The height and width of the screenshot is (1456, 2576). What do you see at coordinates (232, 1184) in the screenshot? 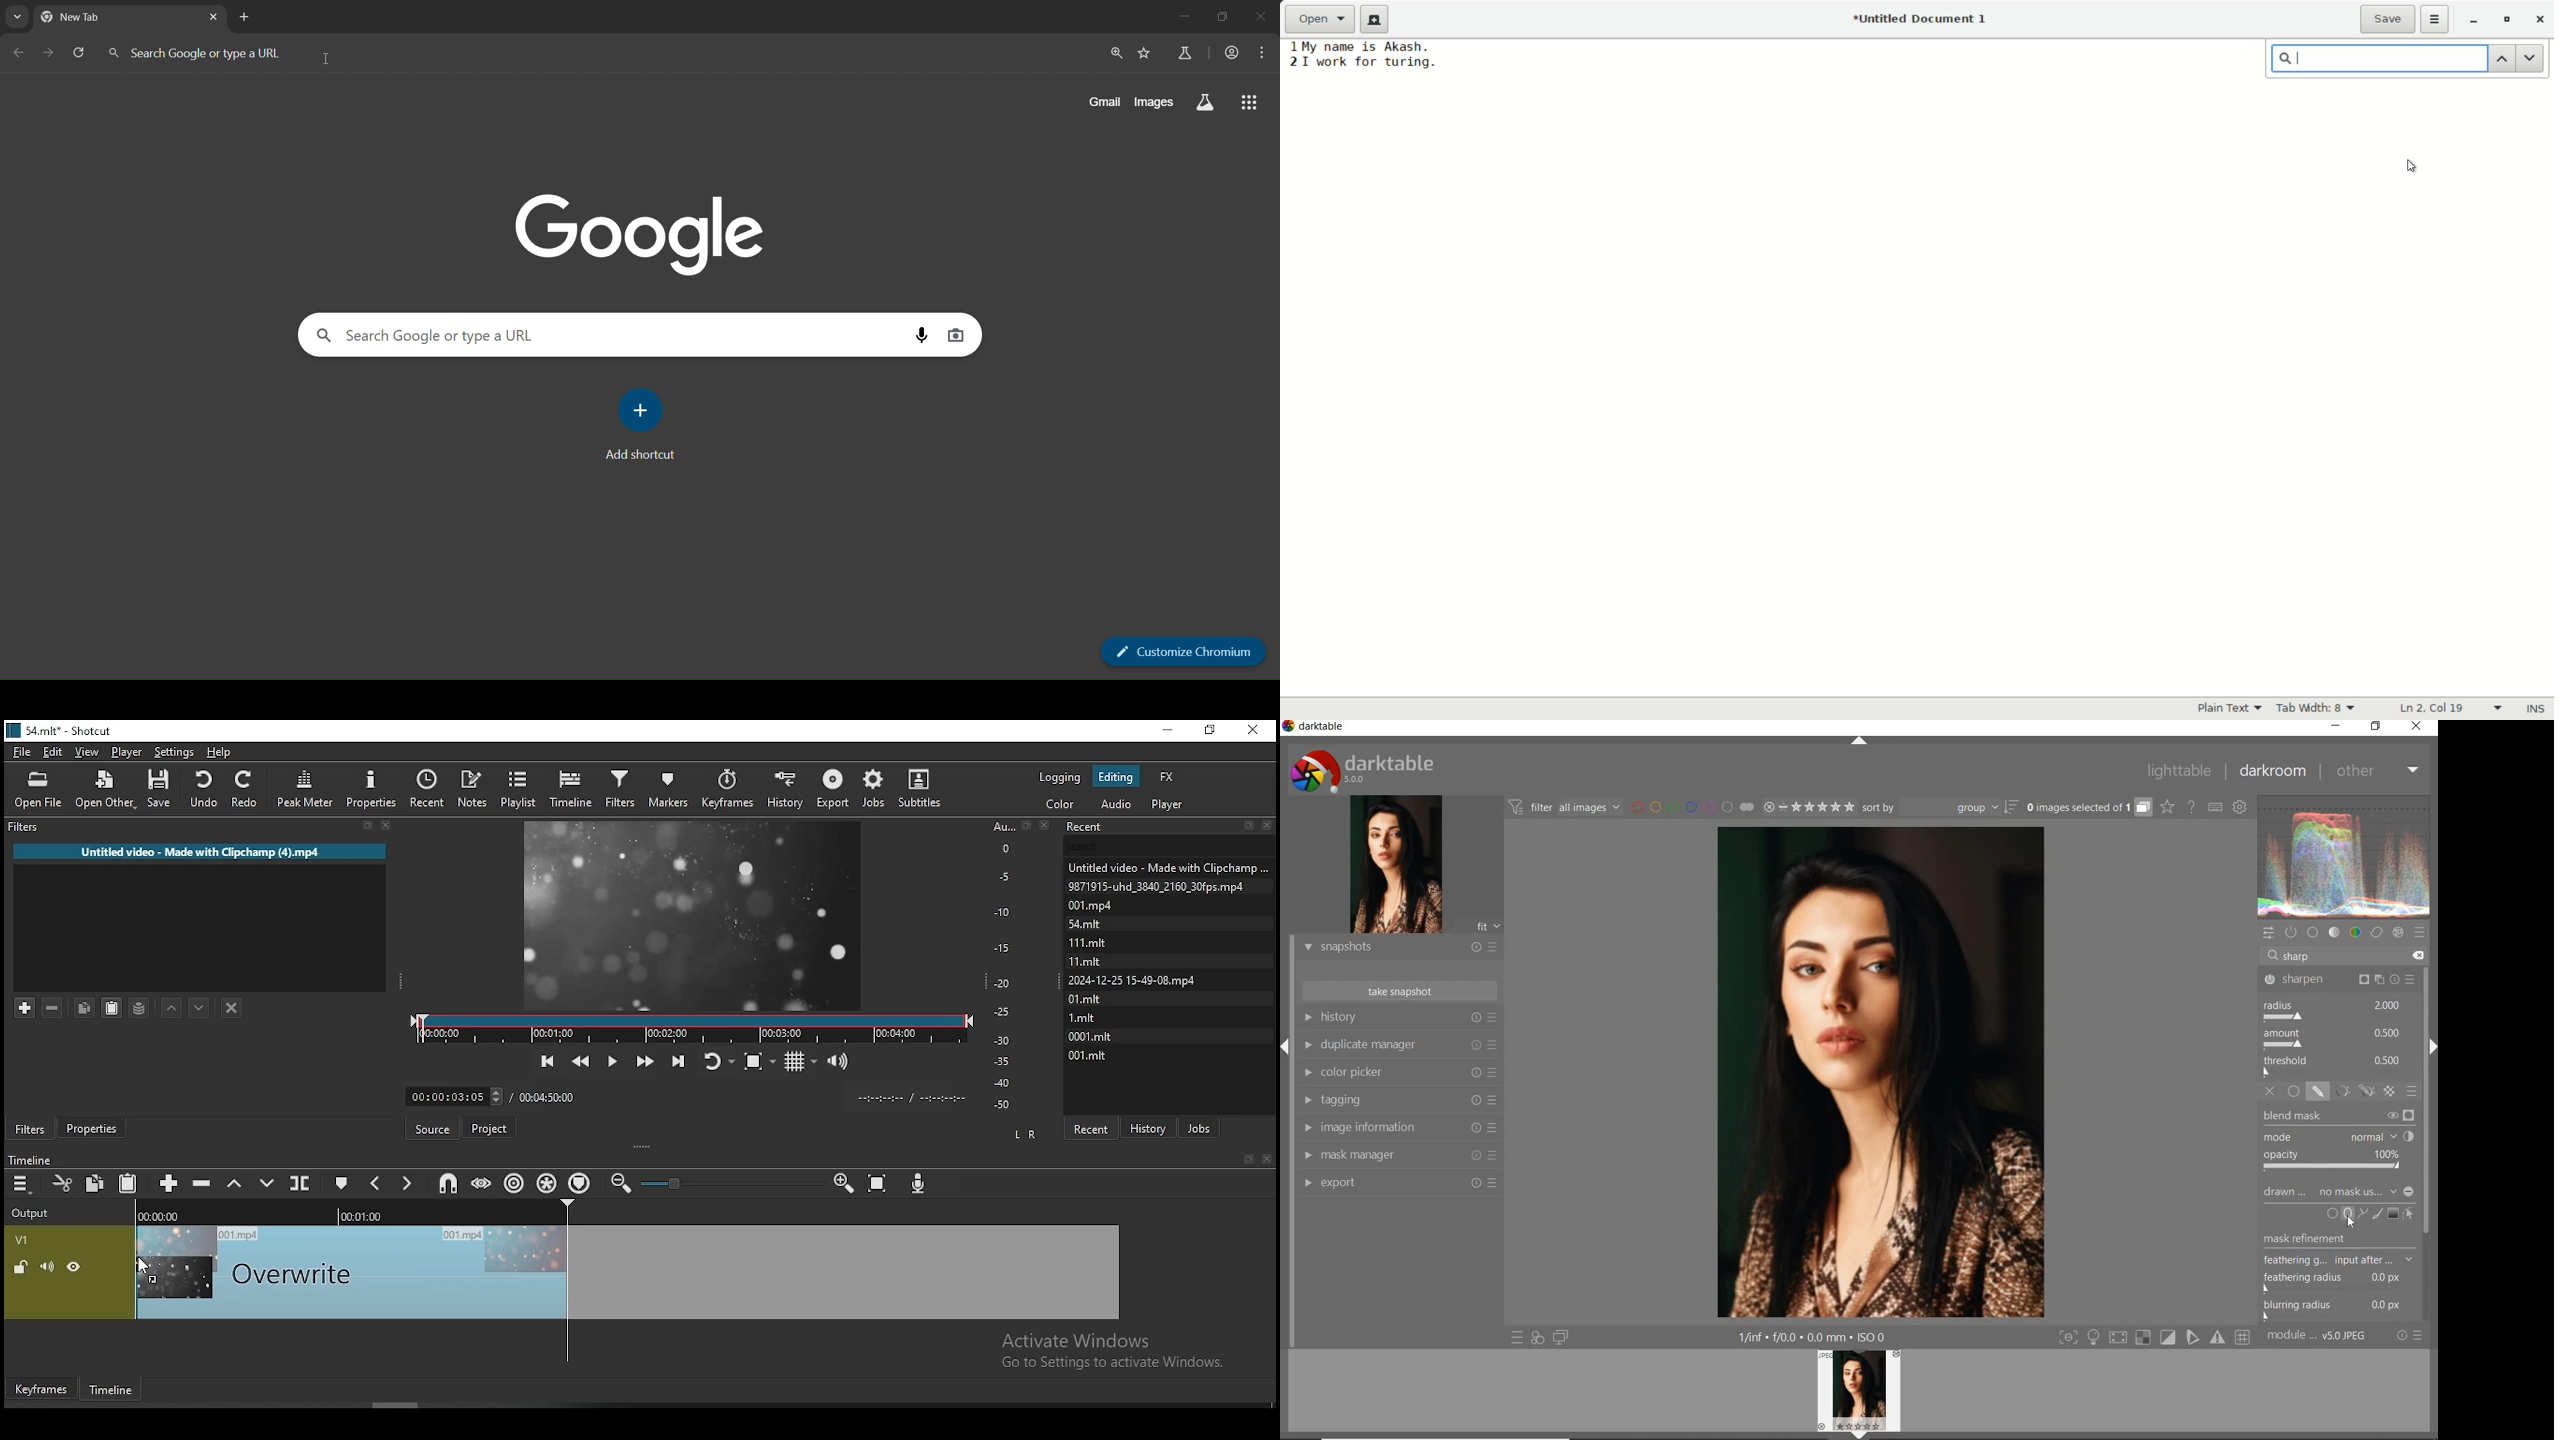
I see `lift` at bounding box center [232, 1184].